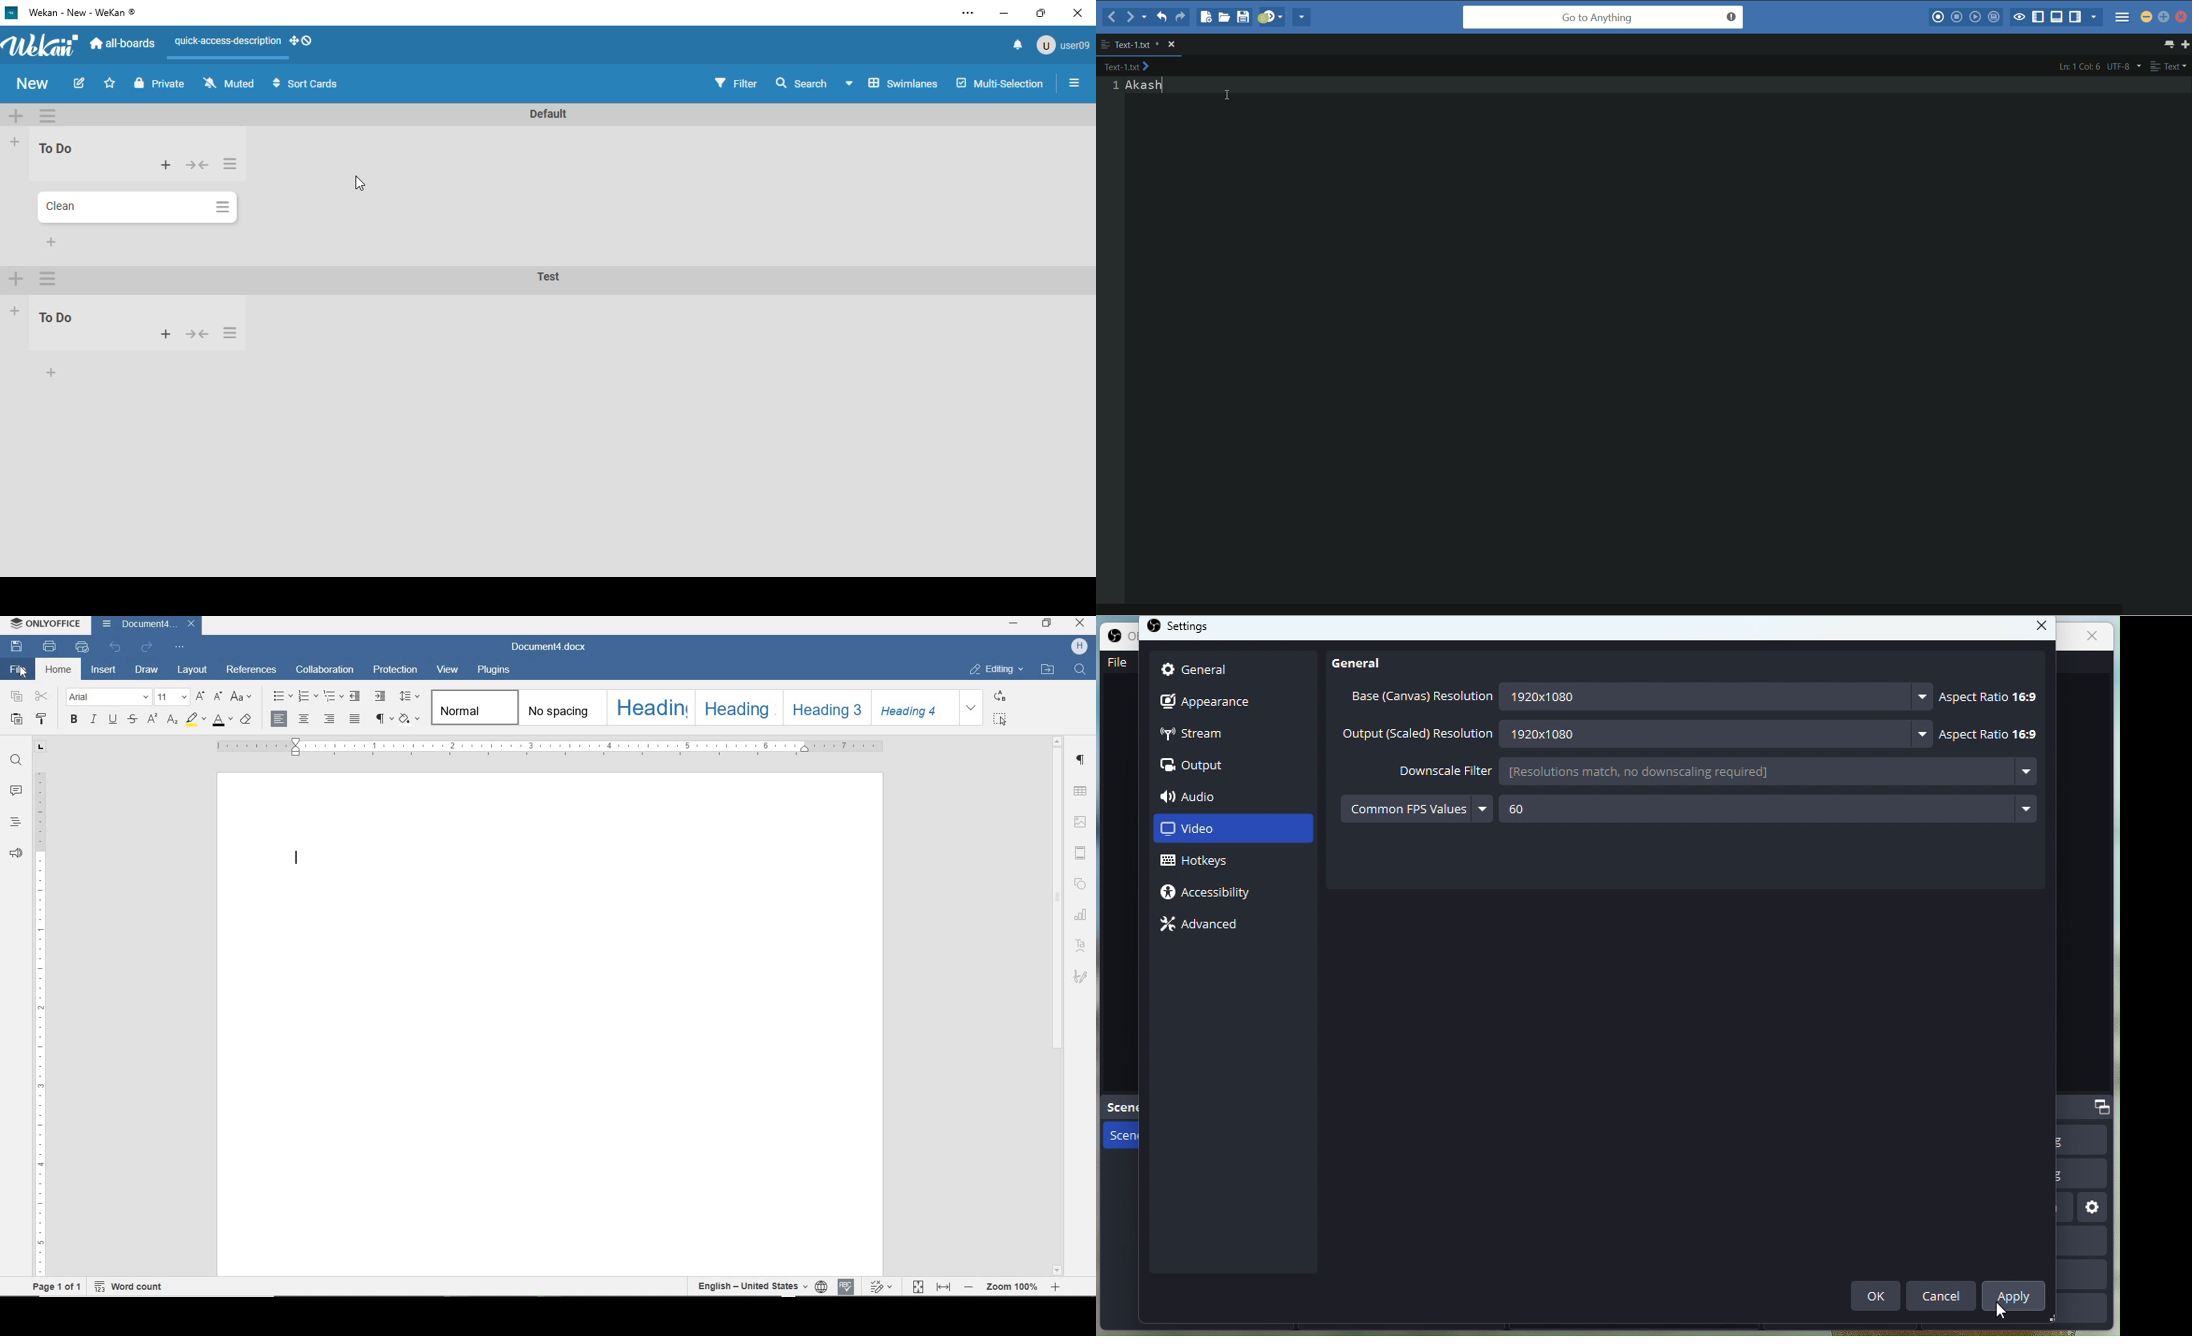 The width and height of the screenshot is (2212, 1344). Describe the element at coordinates (1419, 734) in the screenshot. I see `Output (scaled) resolution` at that location.